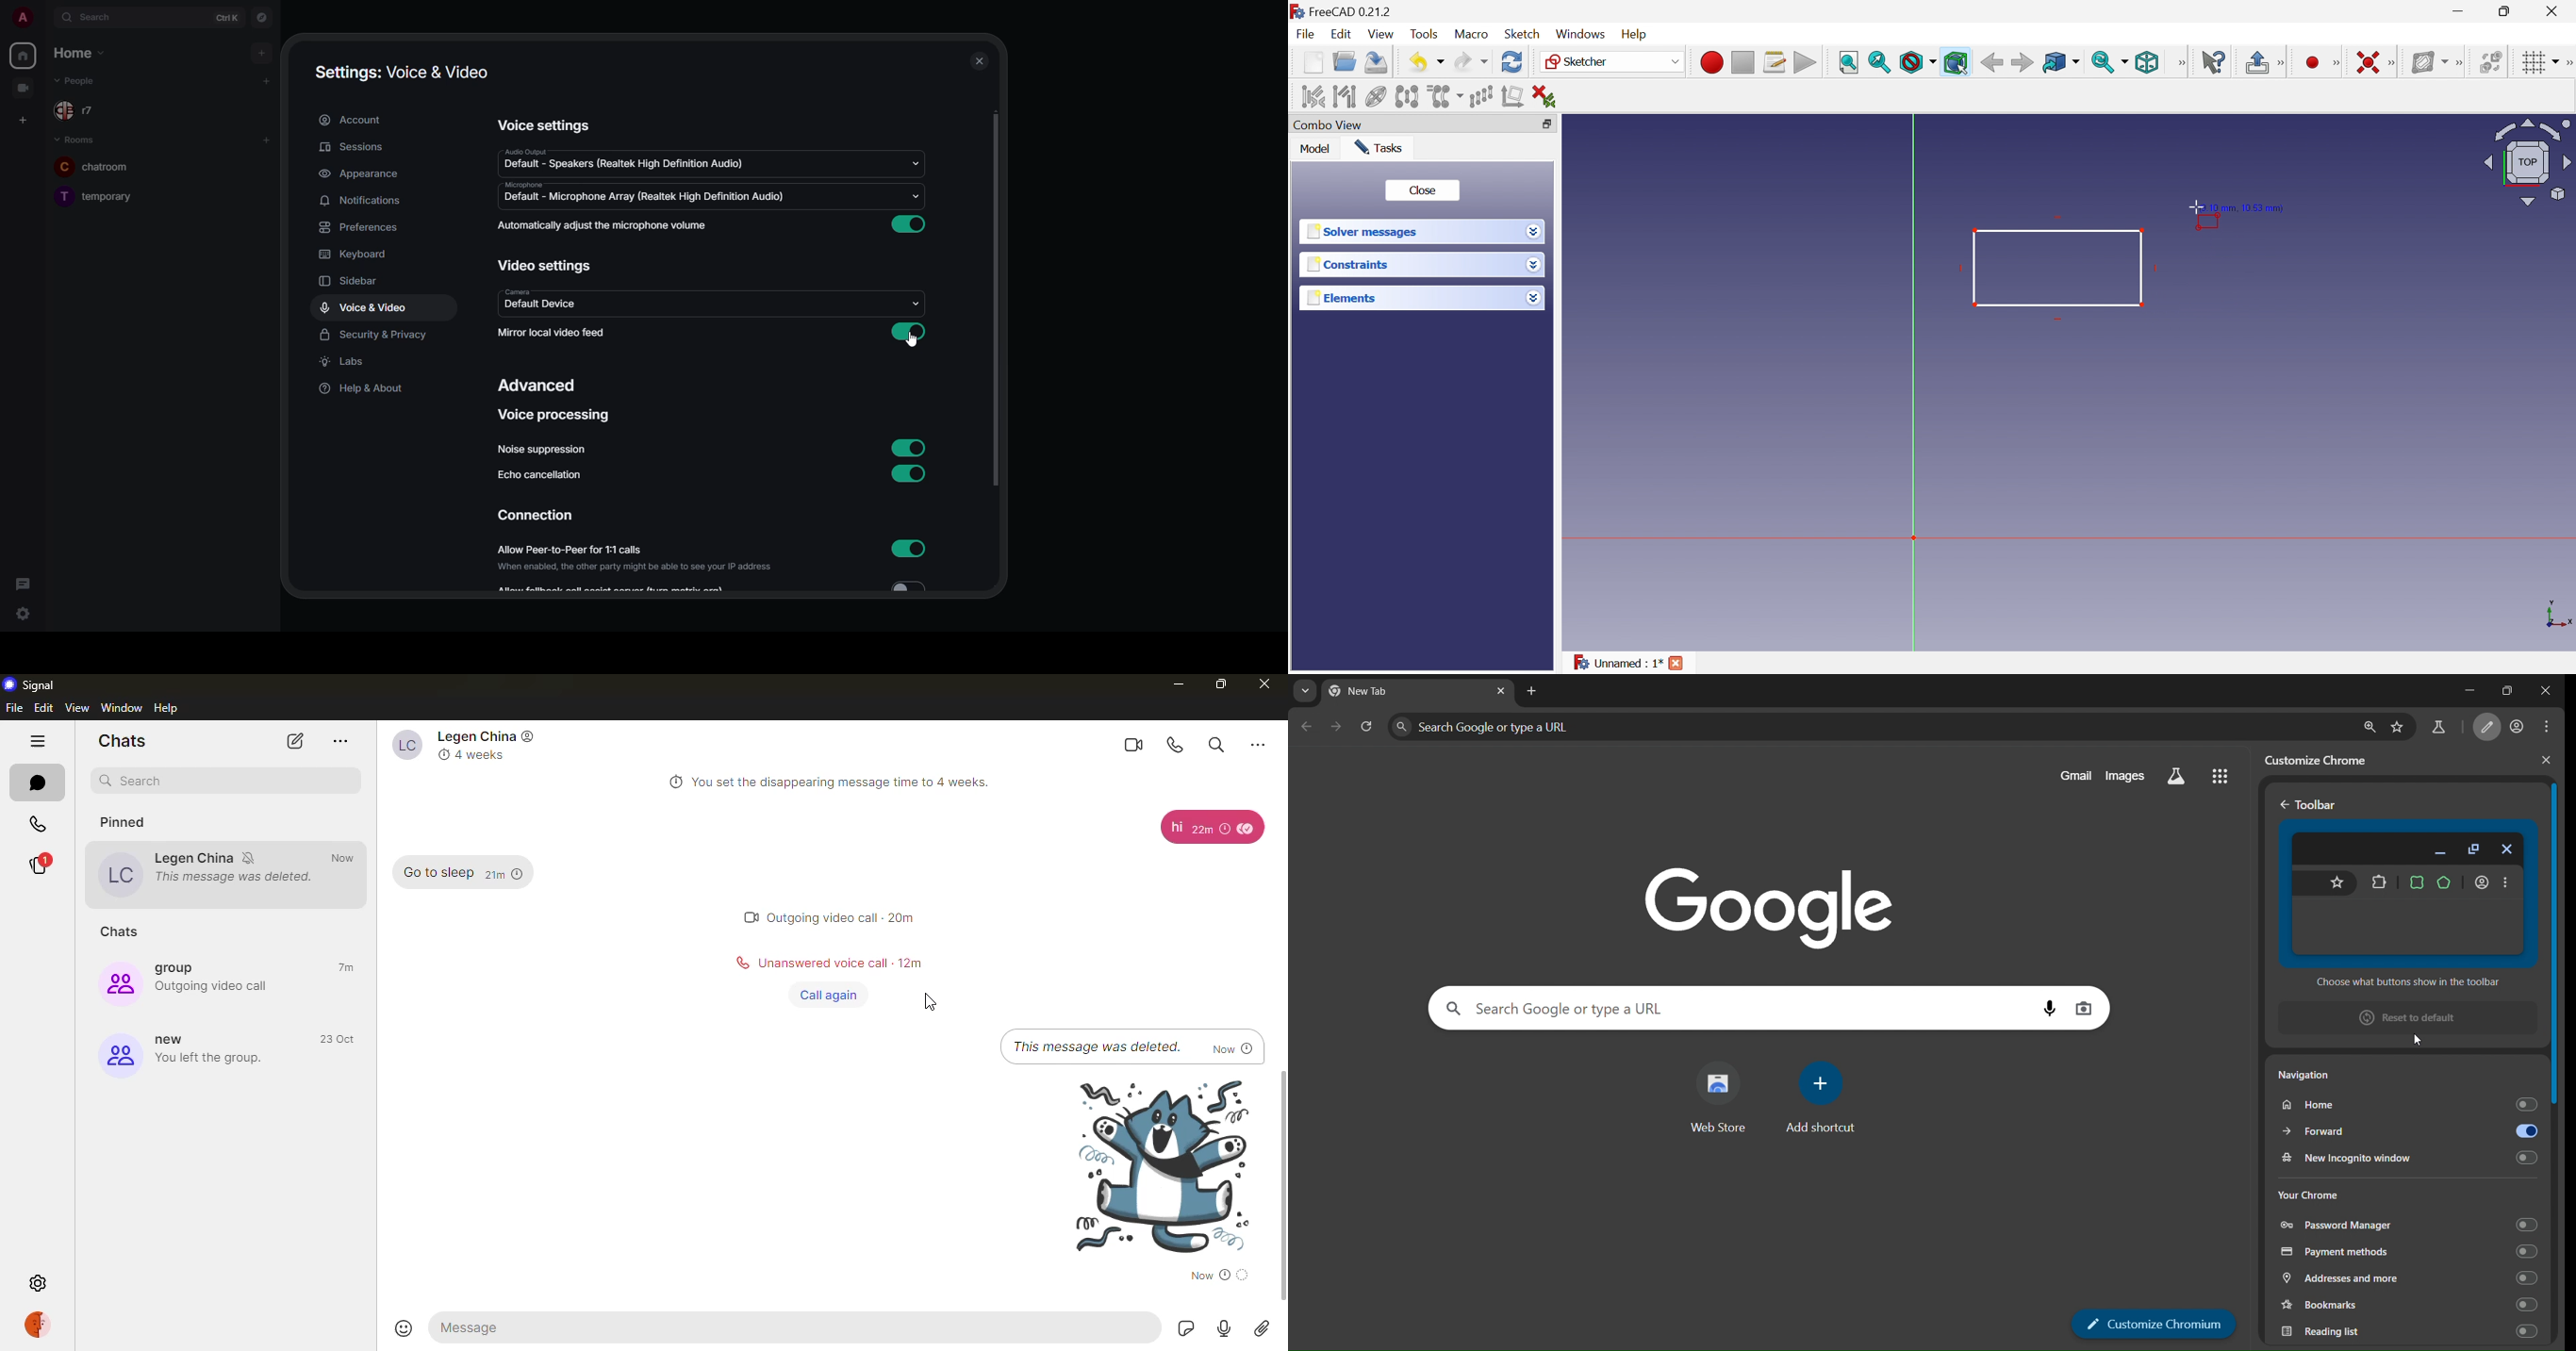  I want to click on voice settings, so click(548, 123).